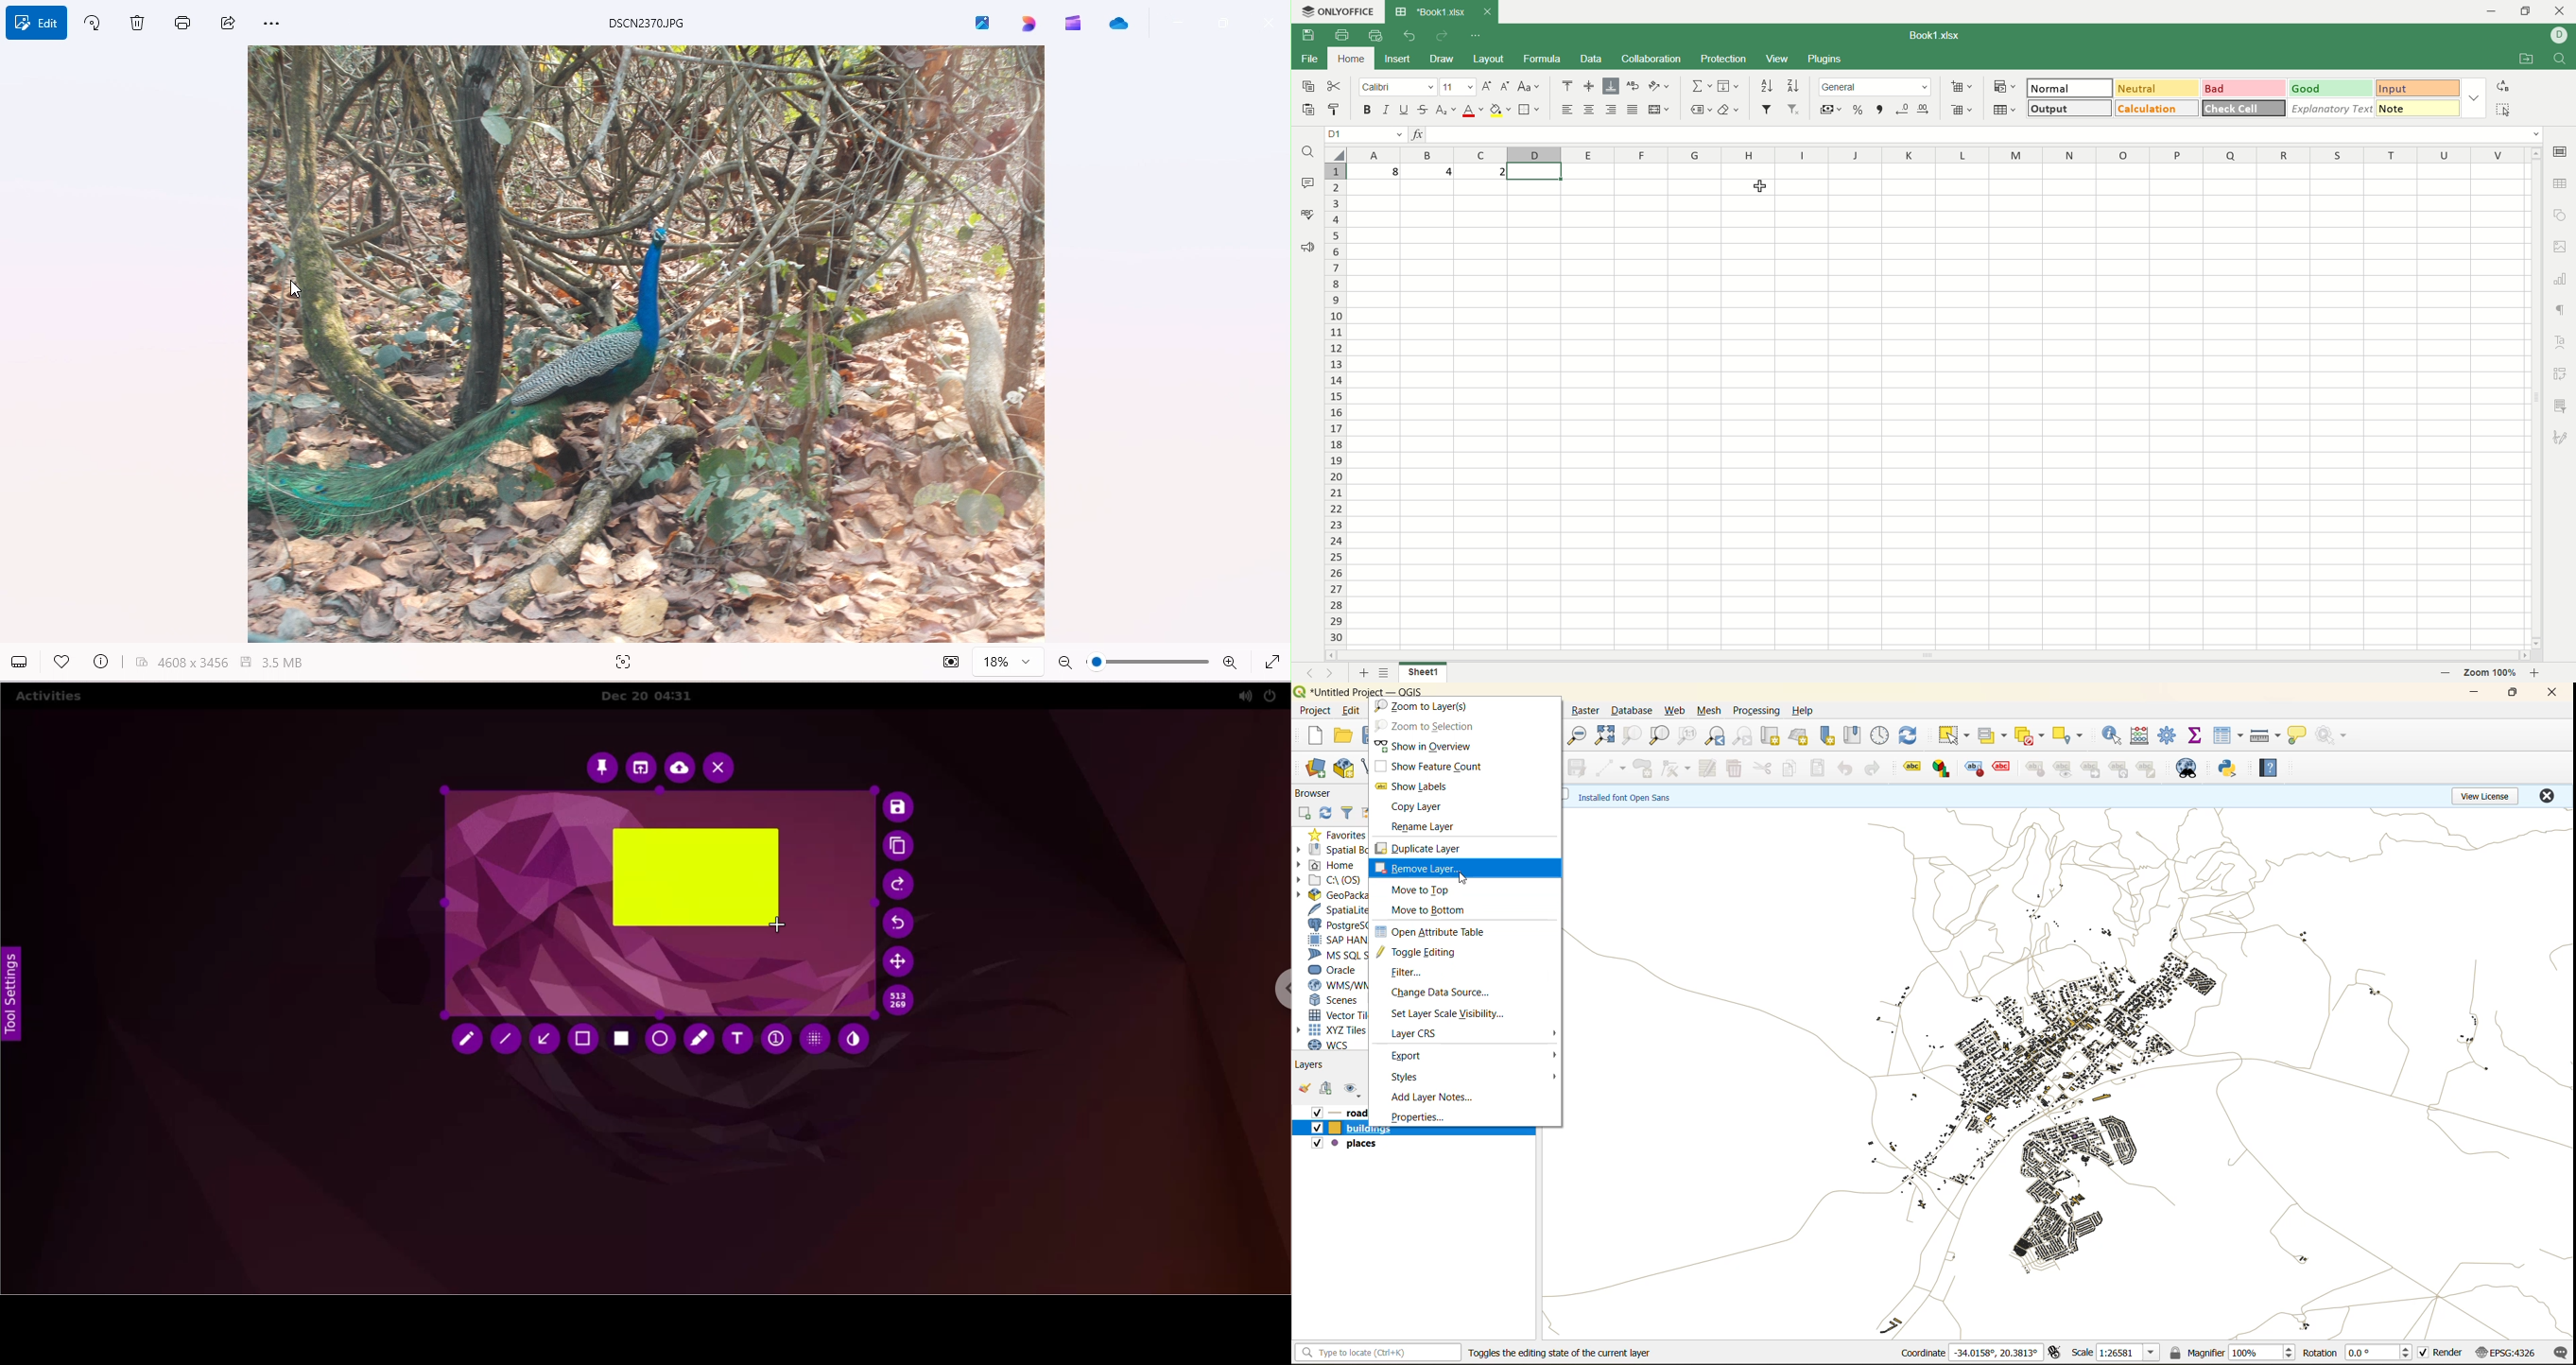  Describe the element at coordinates (1404, 109) in the screenshot. I see `underline` at that location.